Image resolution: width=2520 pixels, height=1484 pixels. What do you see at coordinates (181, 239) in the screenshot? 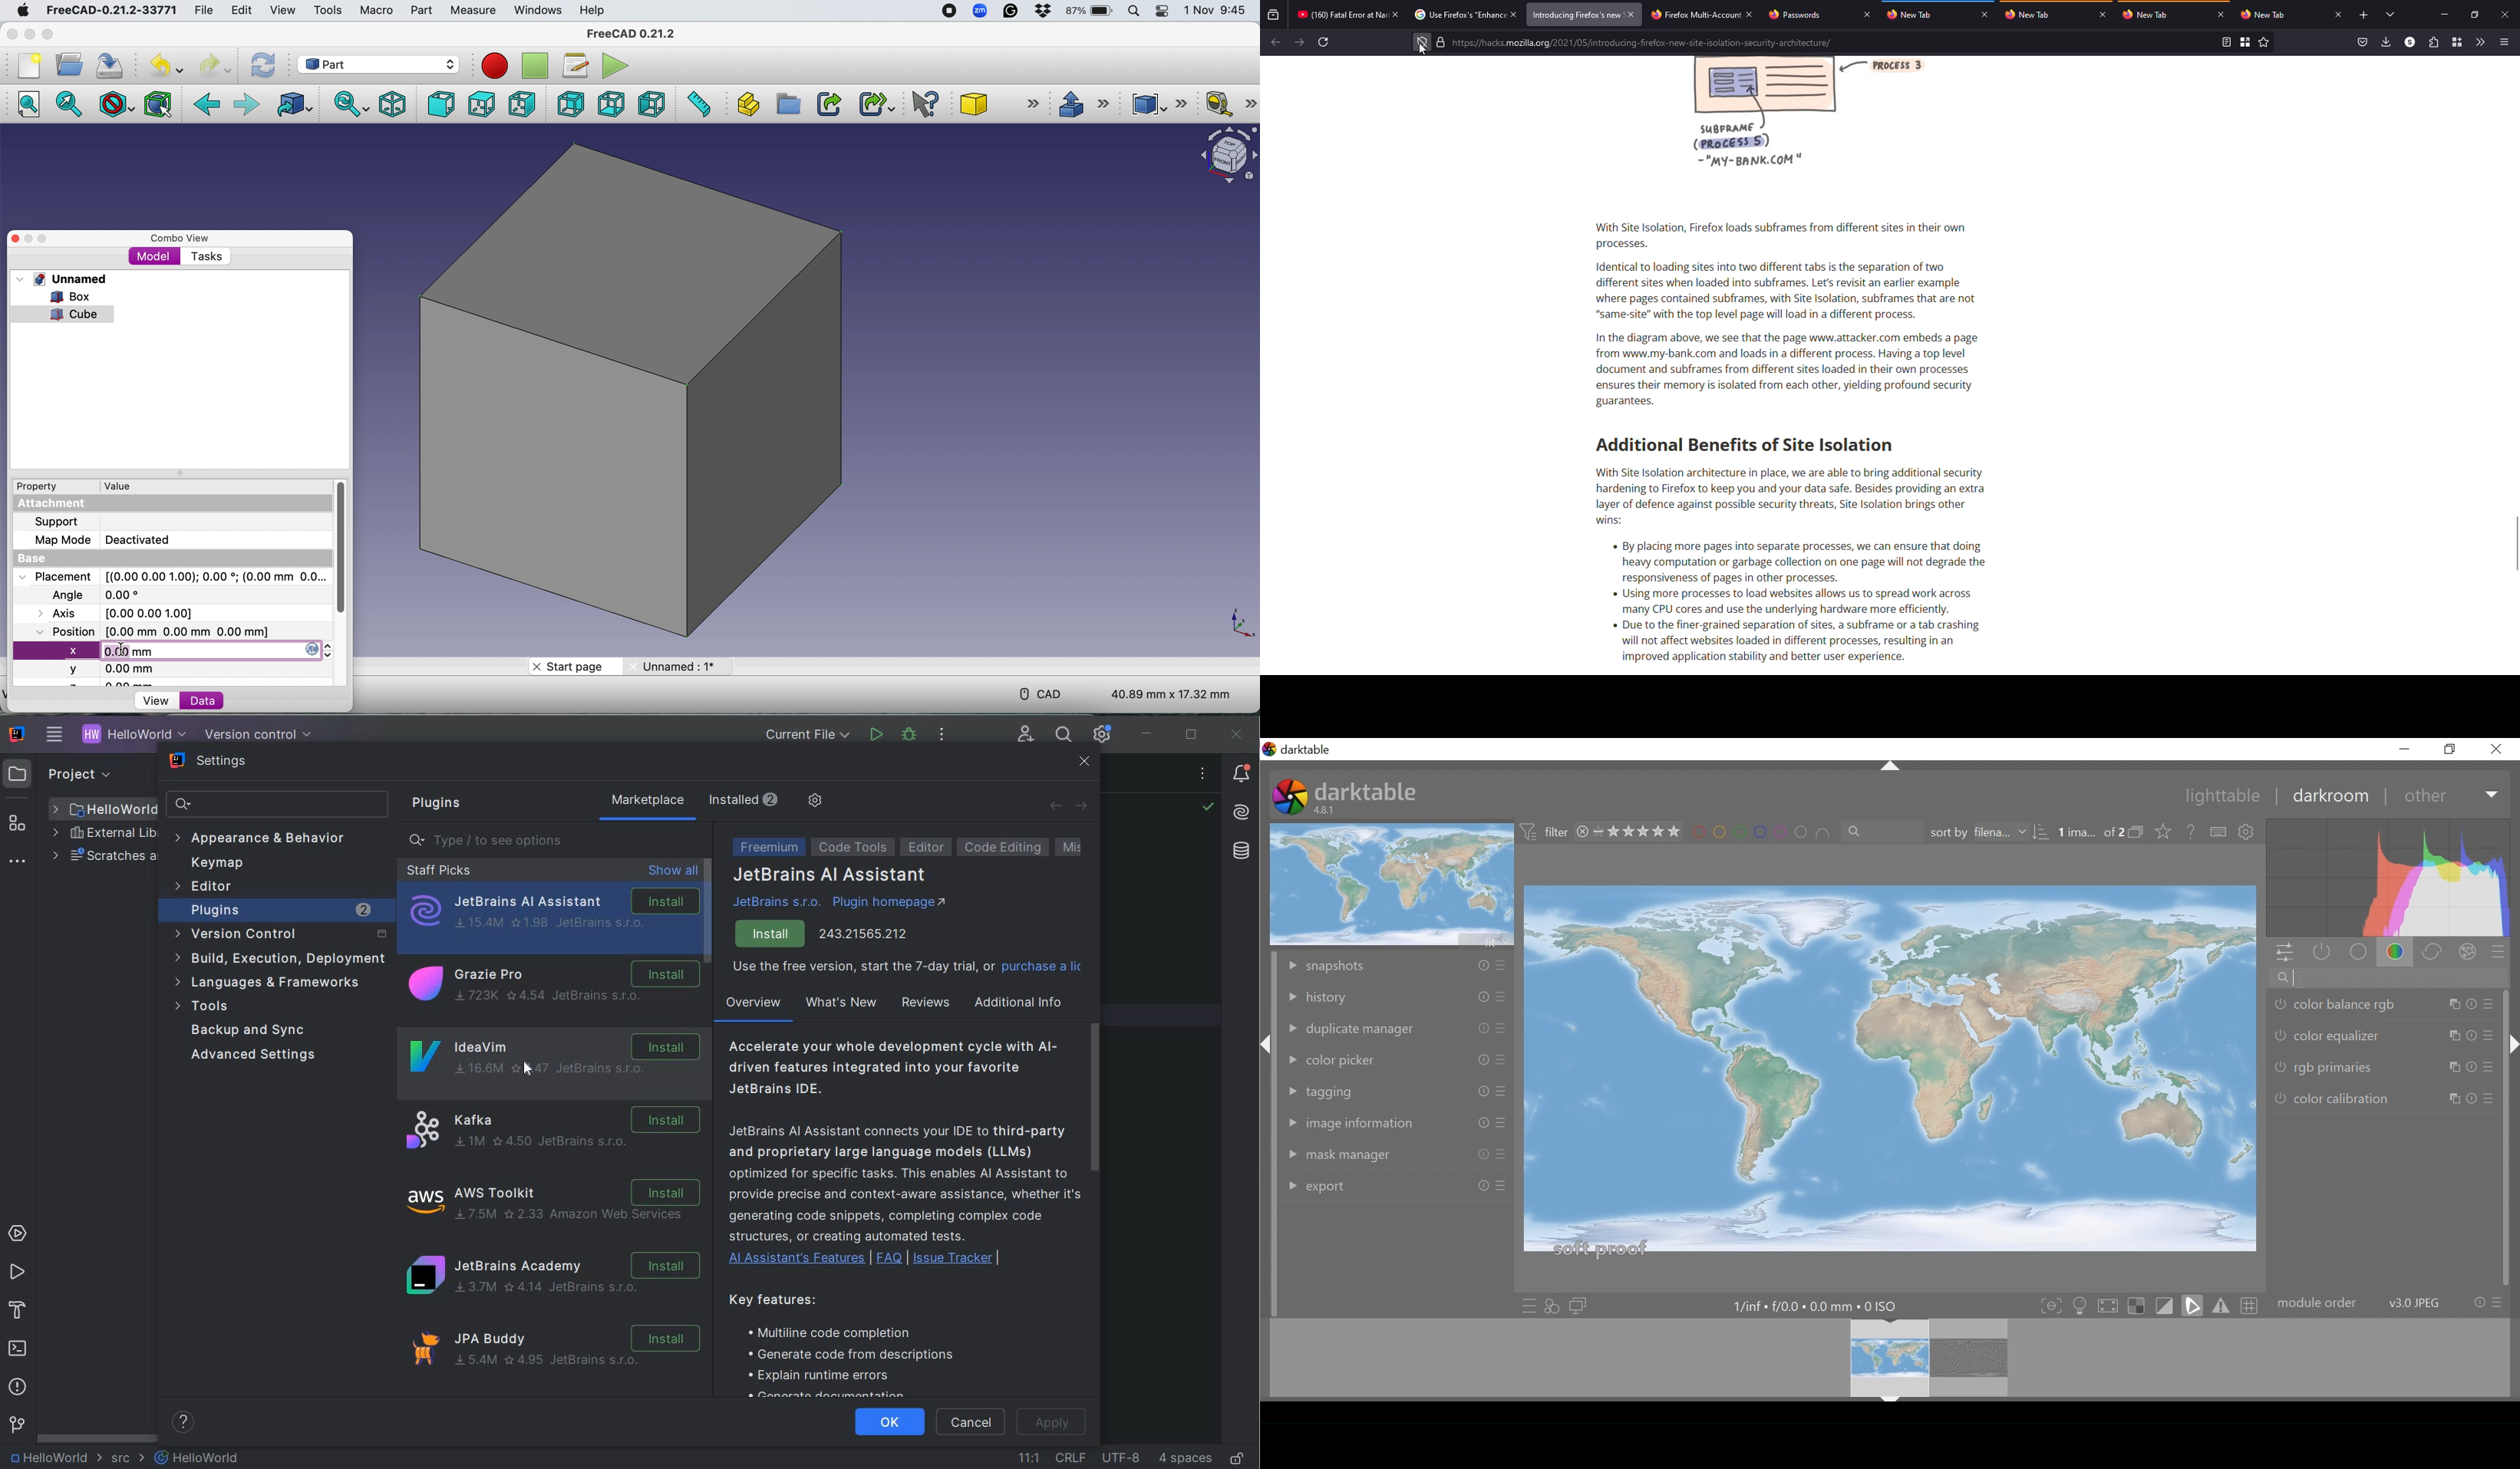
I see `Combo view` at bounding box center [181, 239].